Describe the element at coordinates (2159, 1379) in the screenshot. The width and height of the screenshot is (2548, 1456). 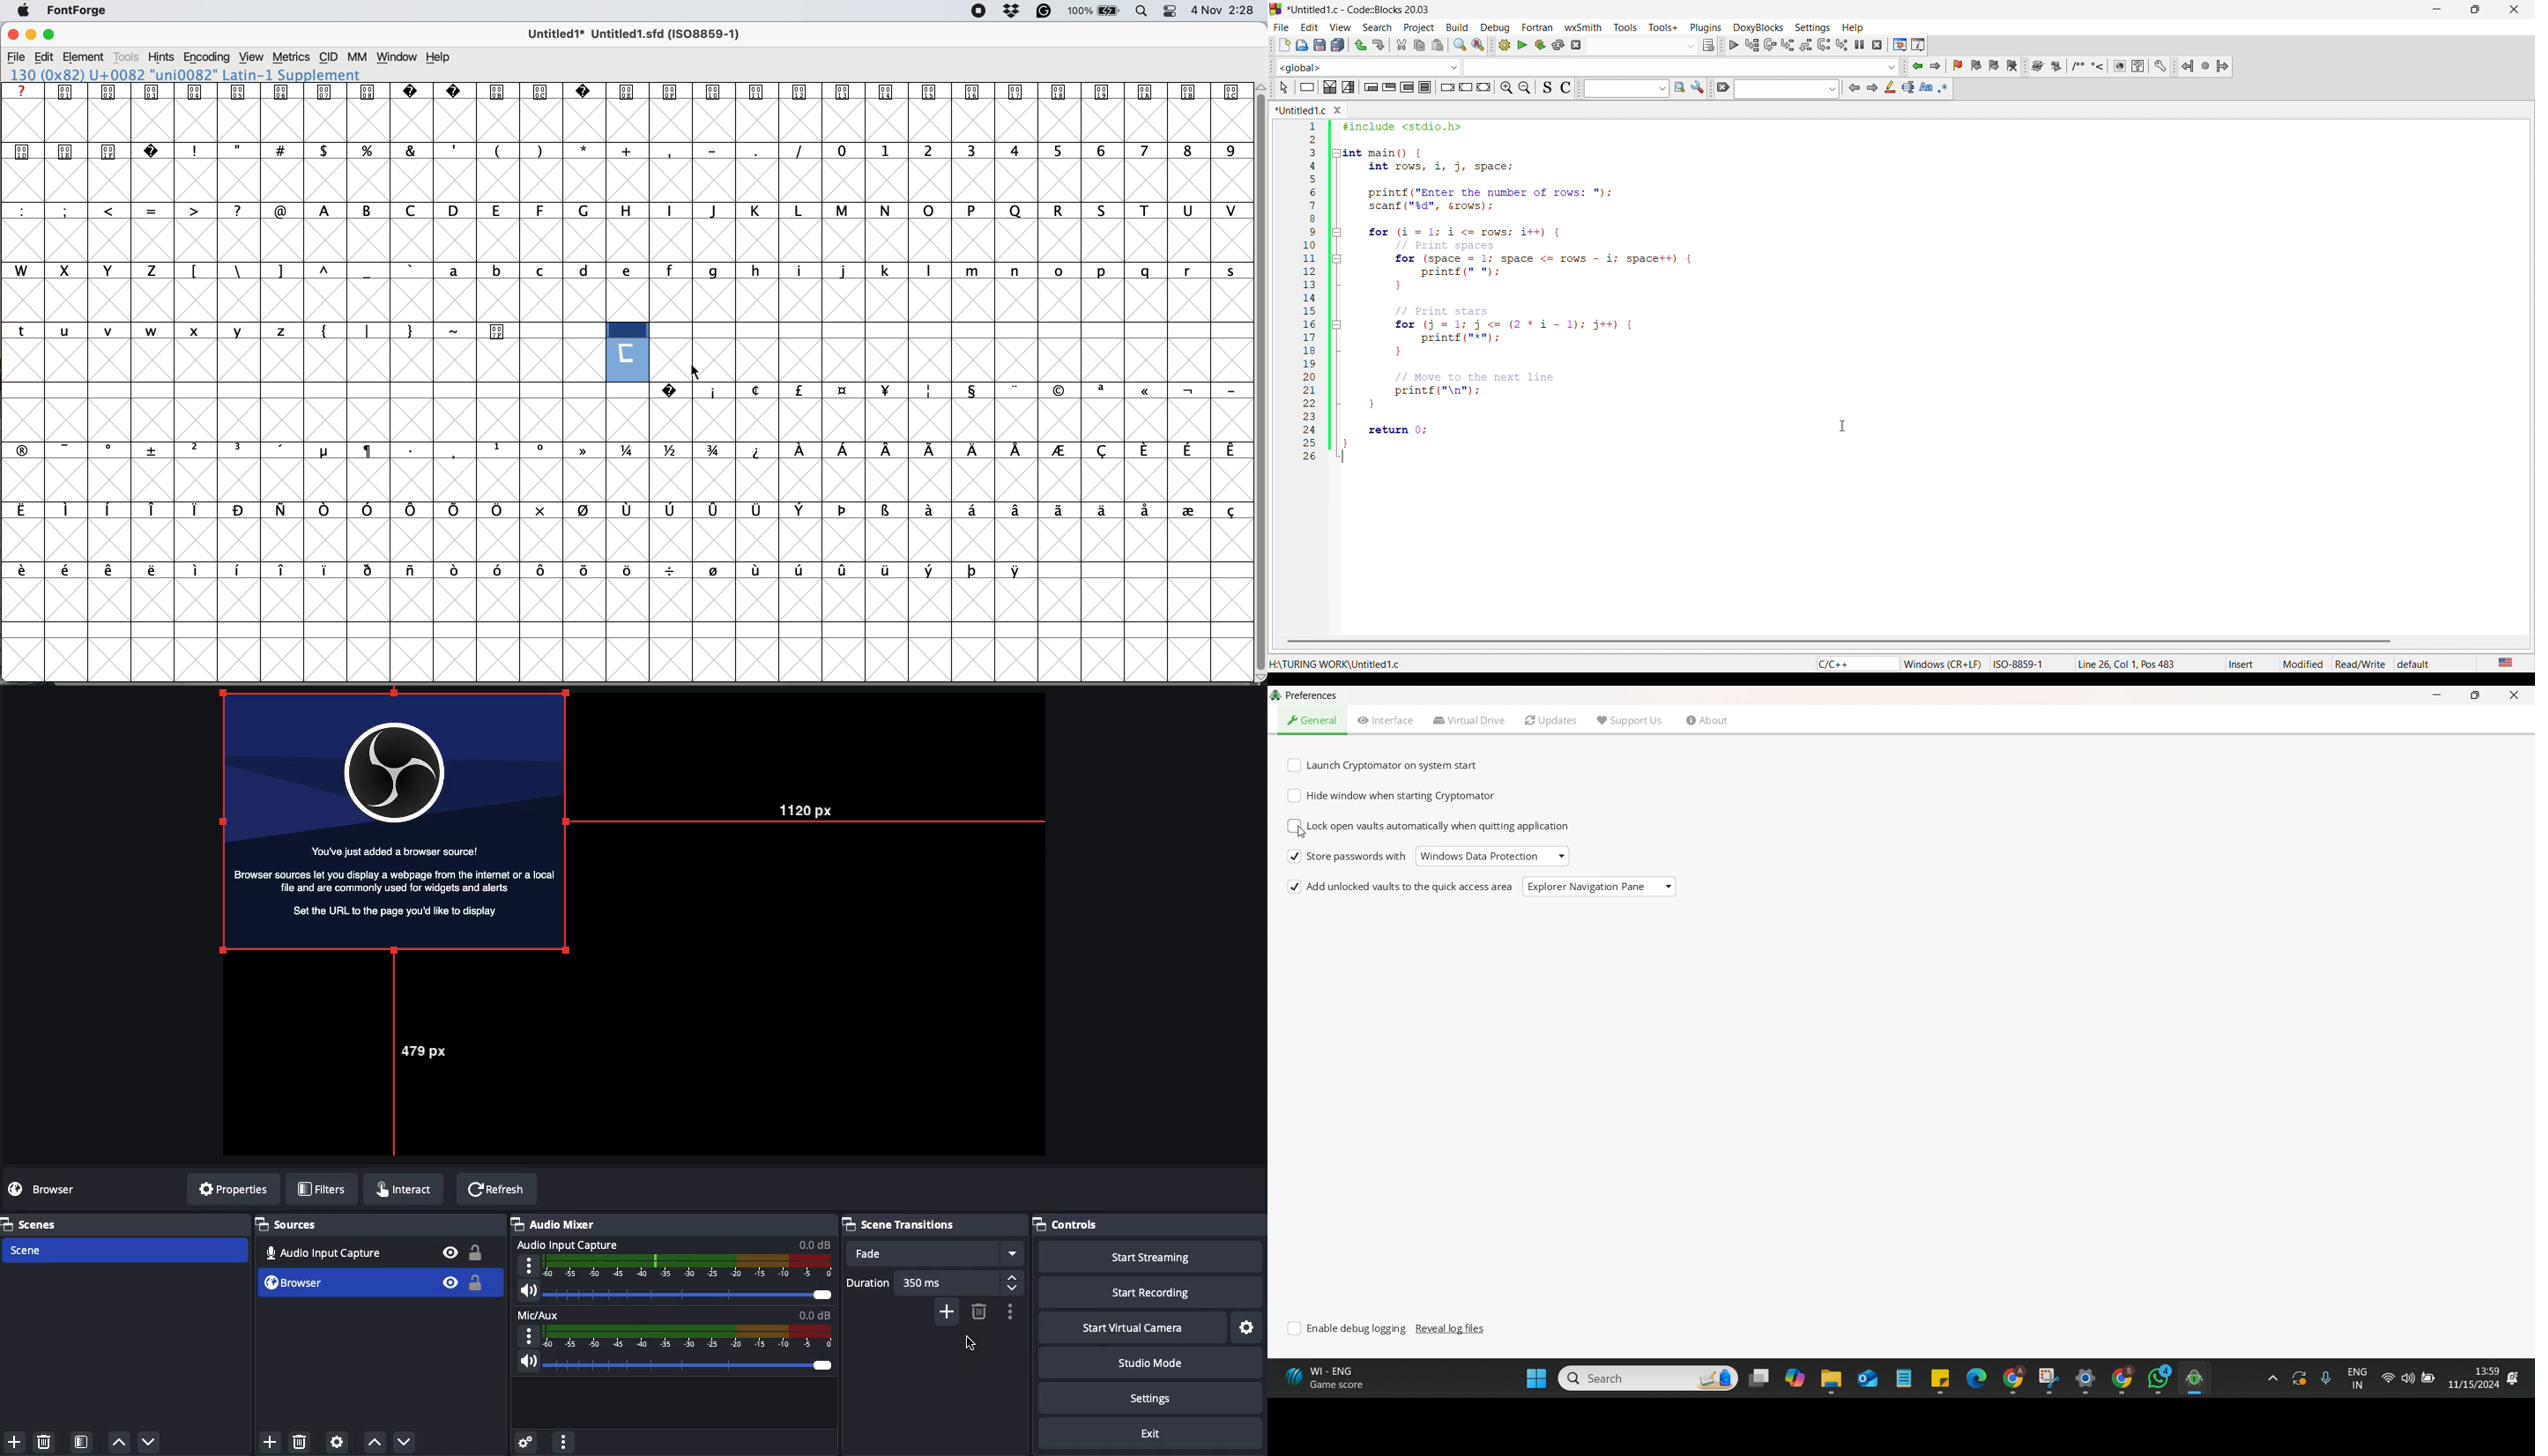
I see `WhatsApp` at that location.